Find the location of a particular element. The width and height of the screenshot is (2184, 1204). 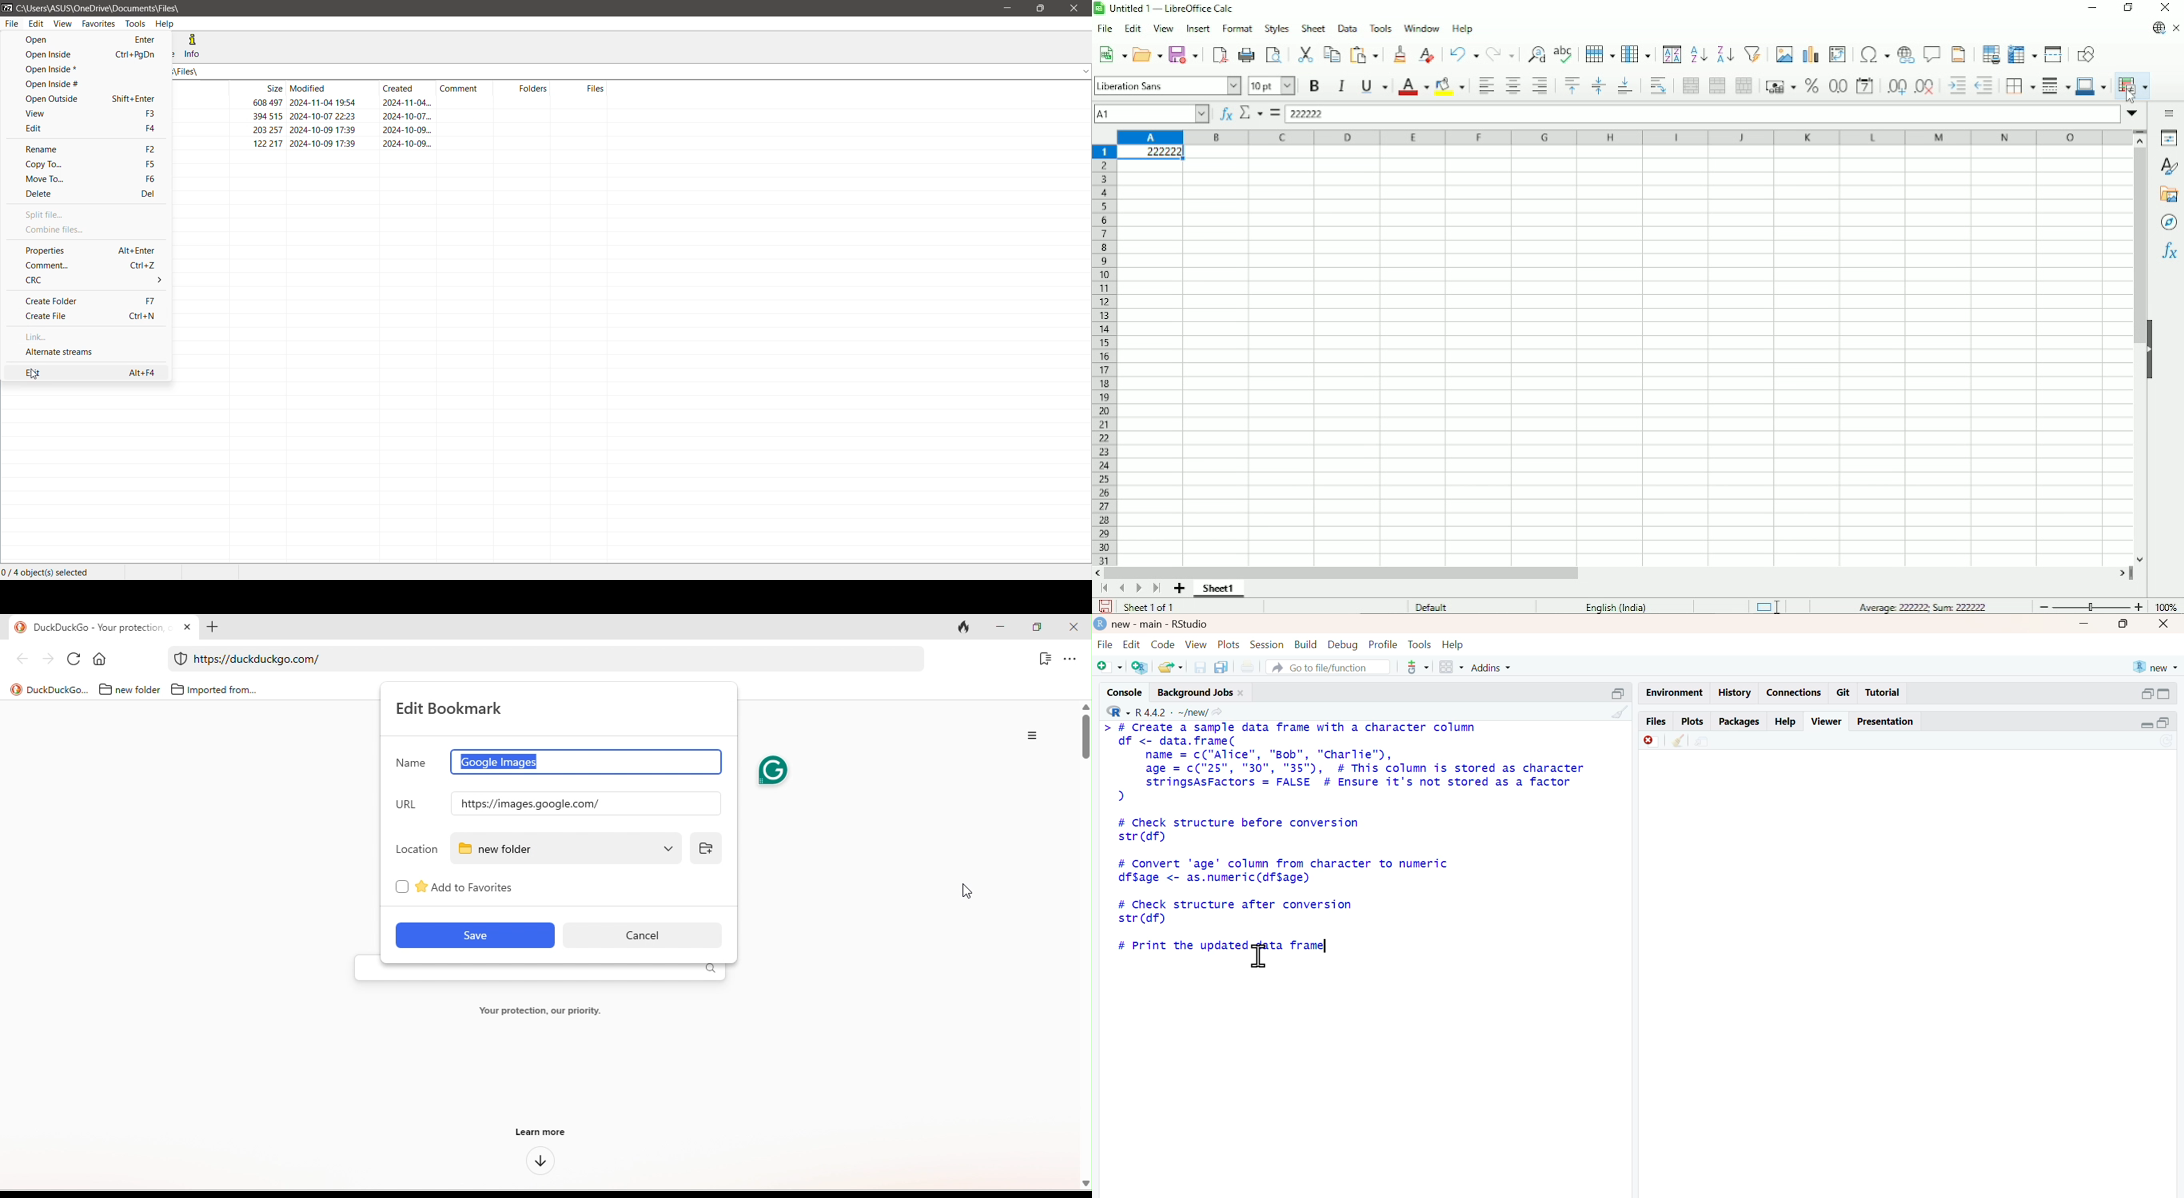

save is located at coordinates (1200, 667).